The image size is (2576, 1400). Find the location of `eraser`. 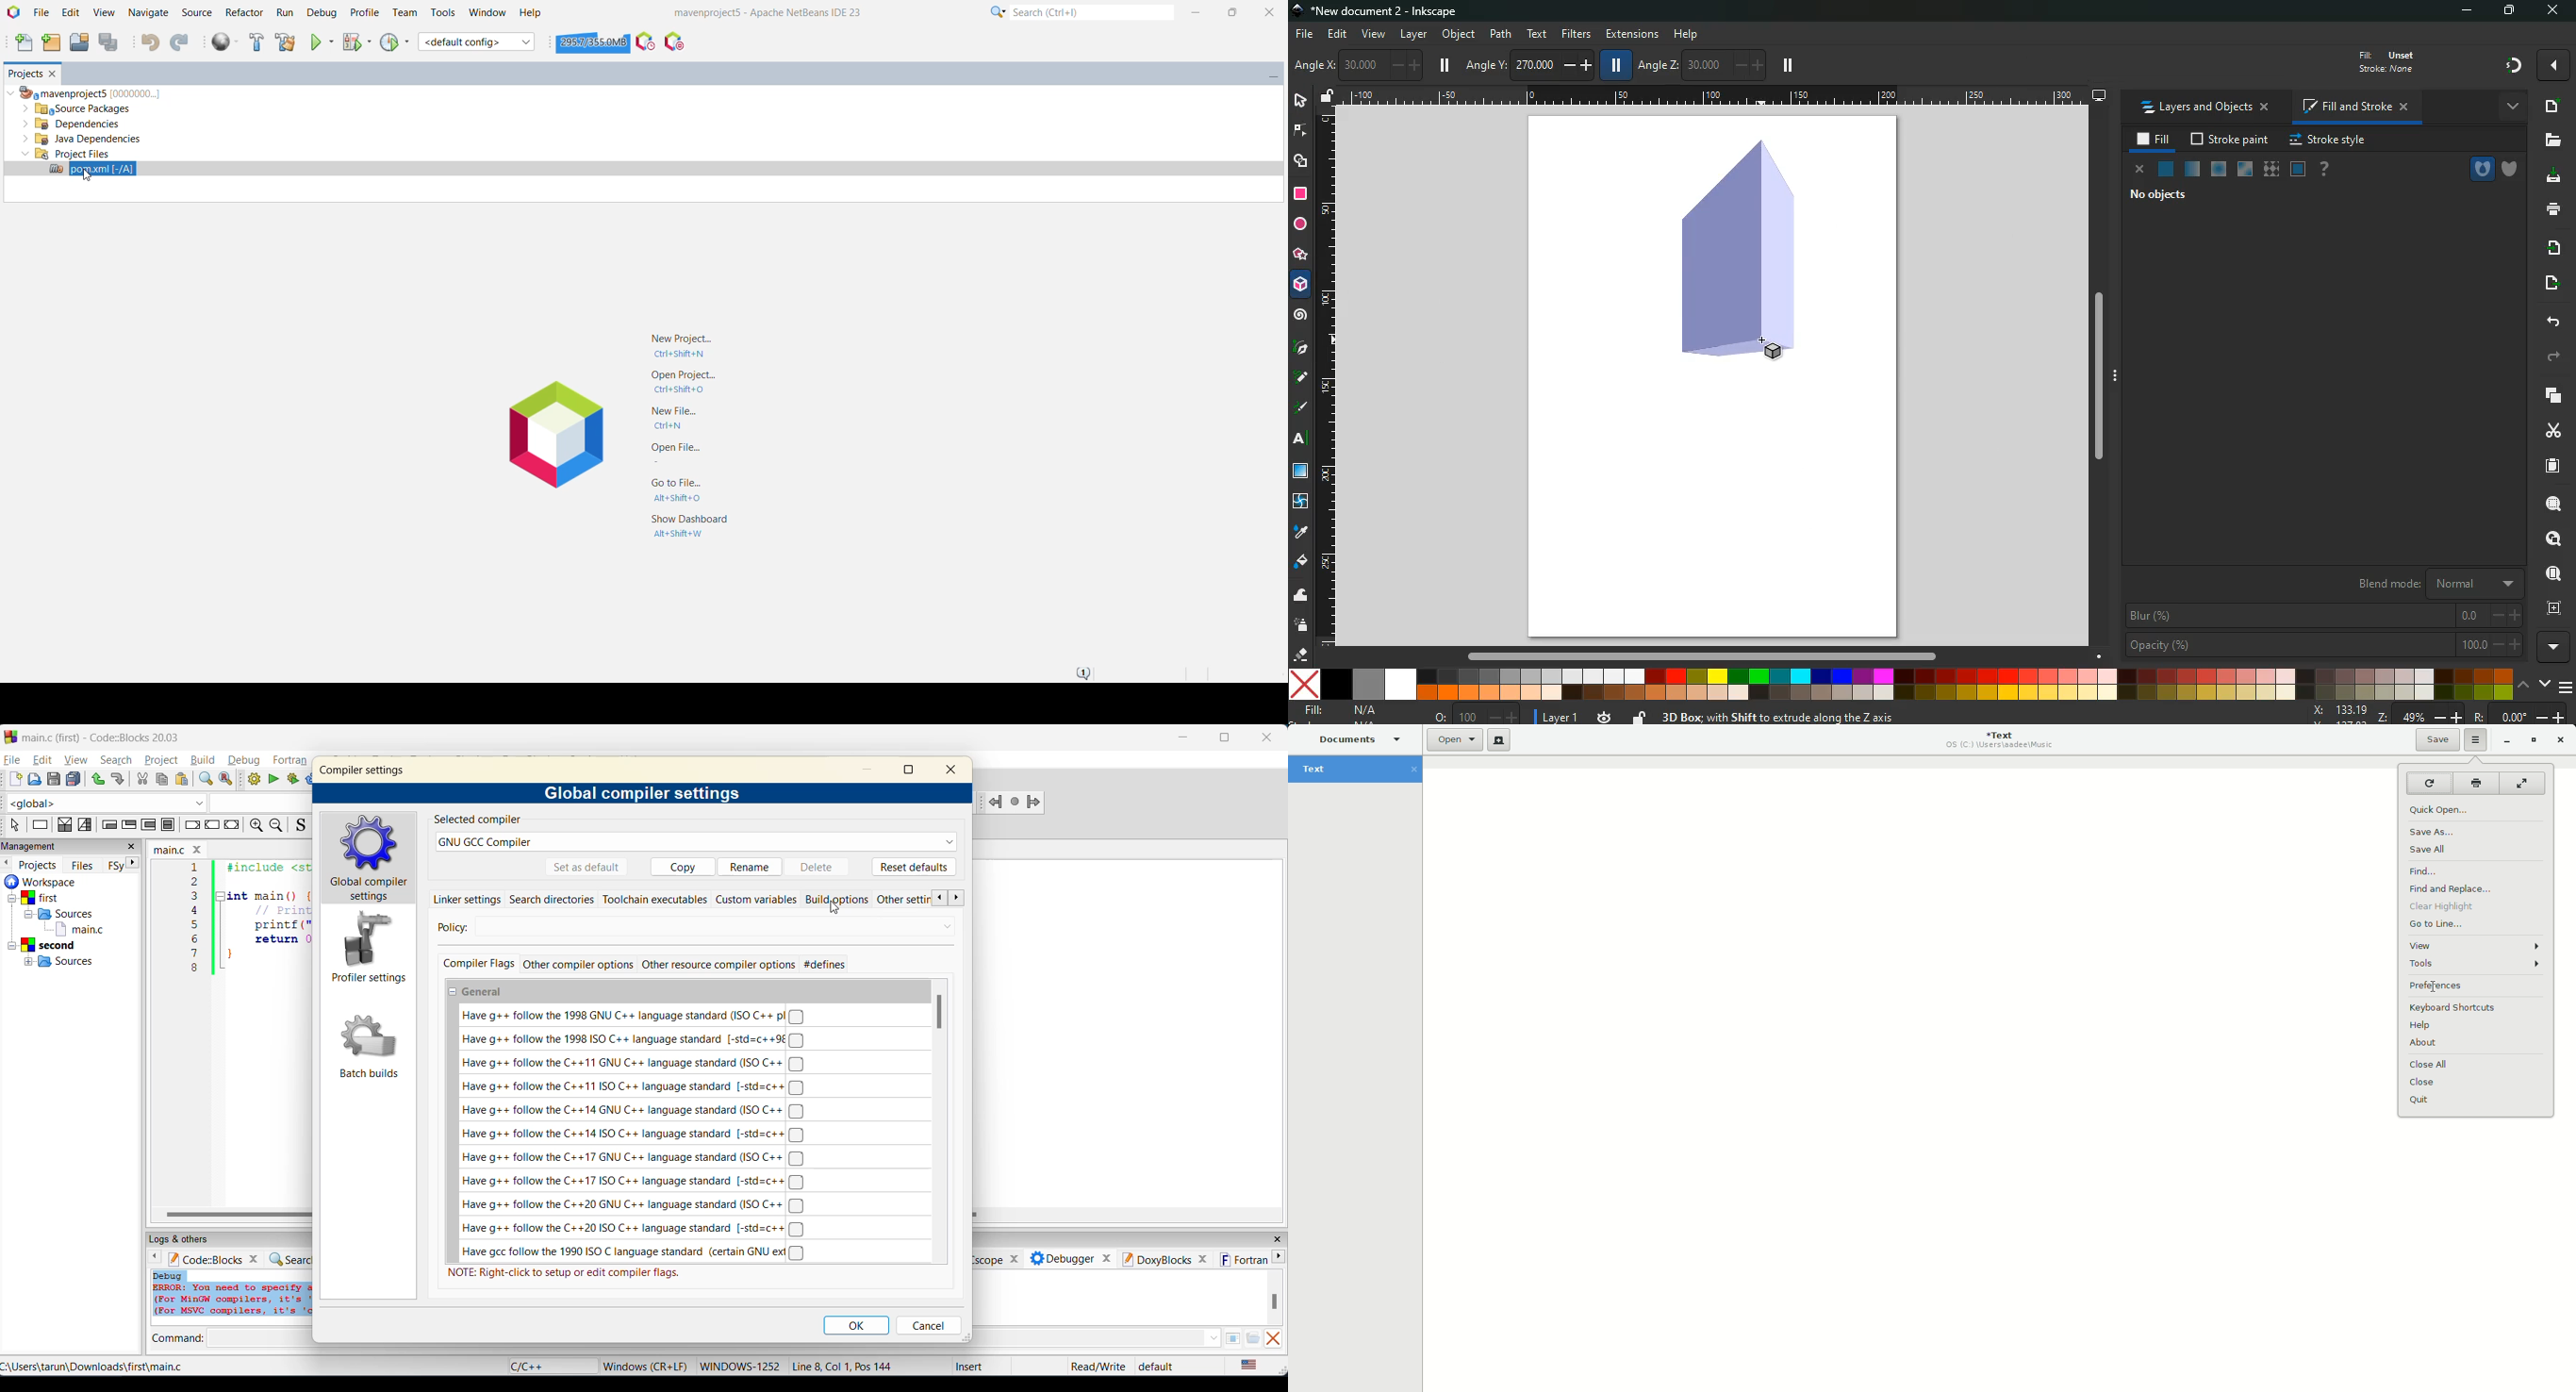

eraser is located at coordinates (1303, 656).